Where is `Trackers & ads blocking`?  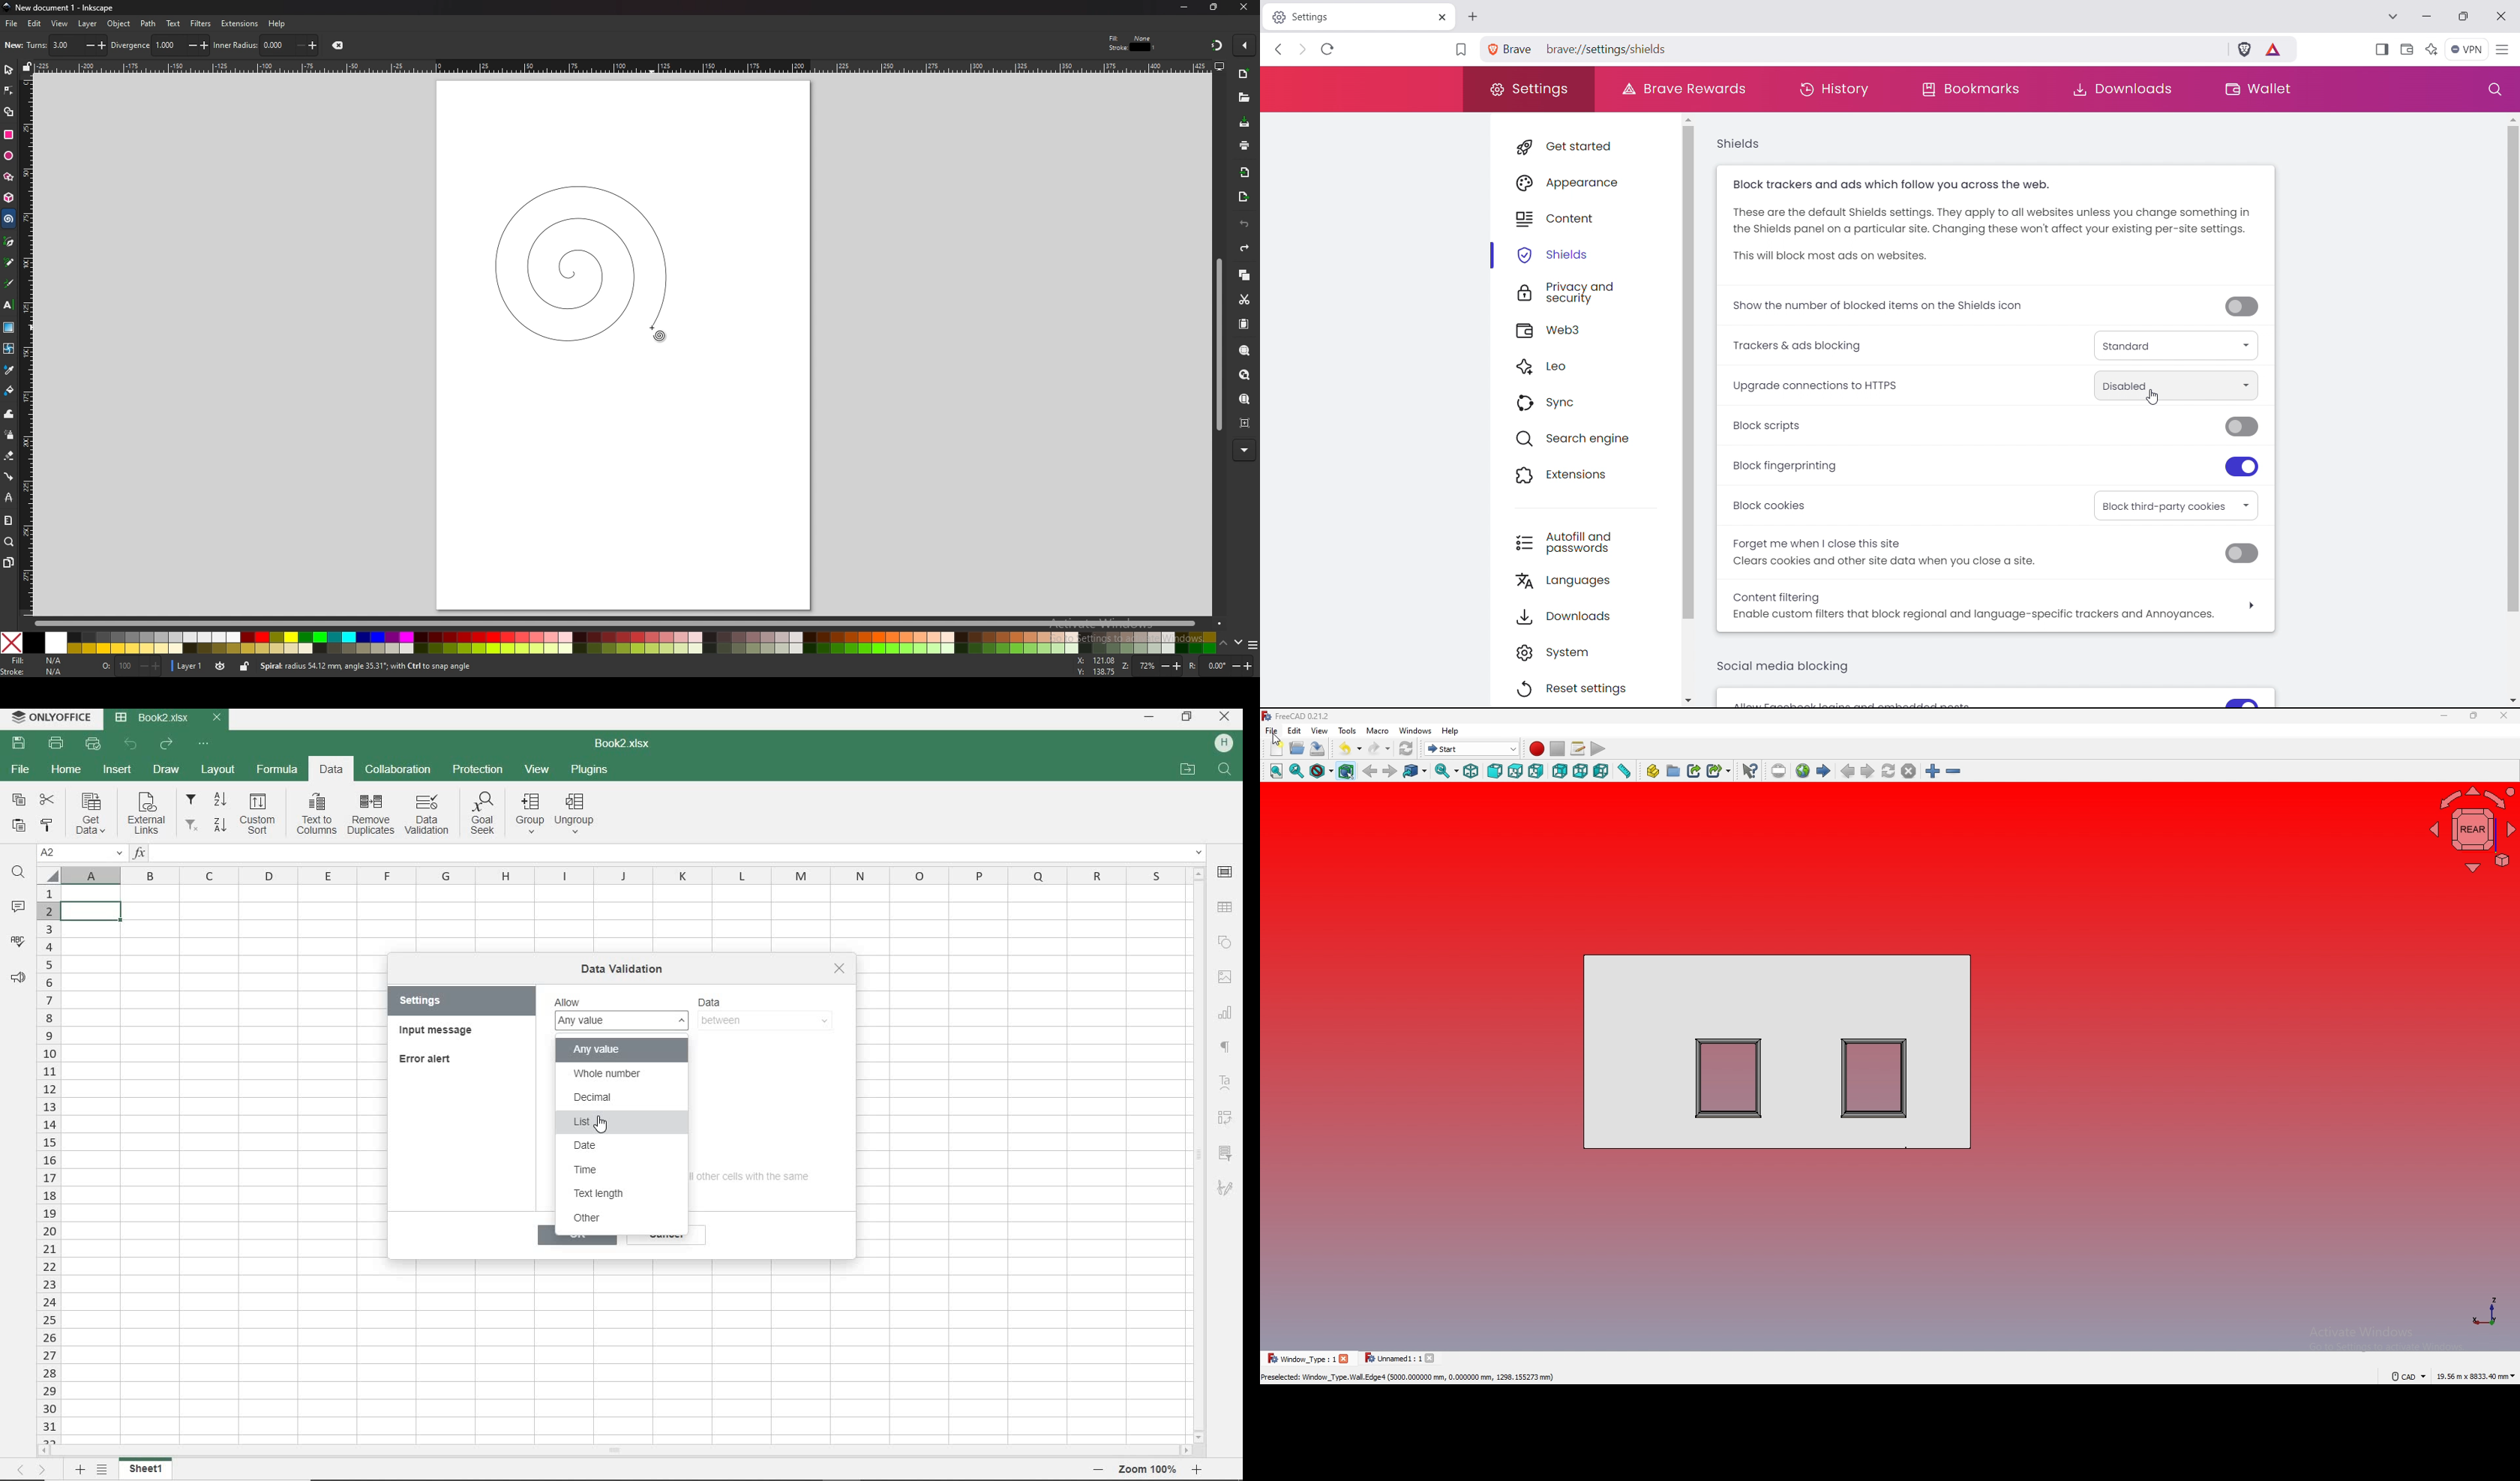
Trackers & ads blocking is located at coordinates (1818, 345).